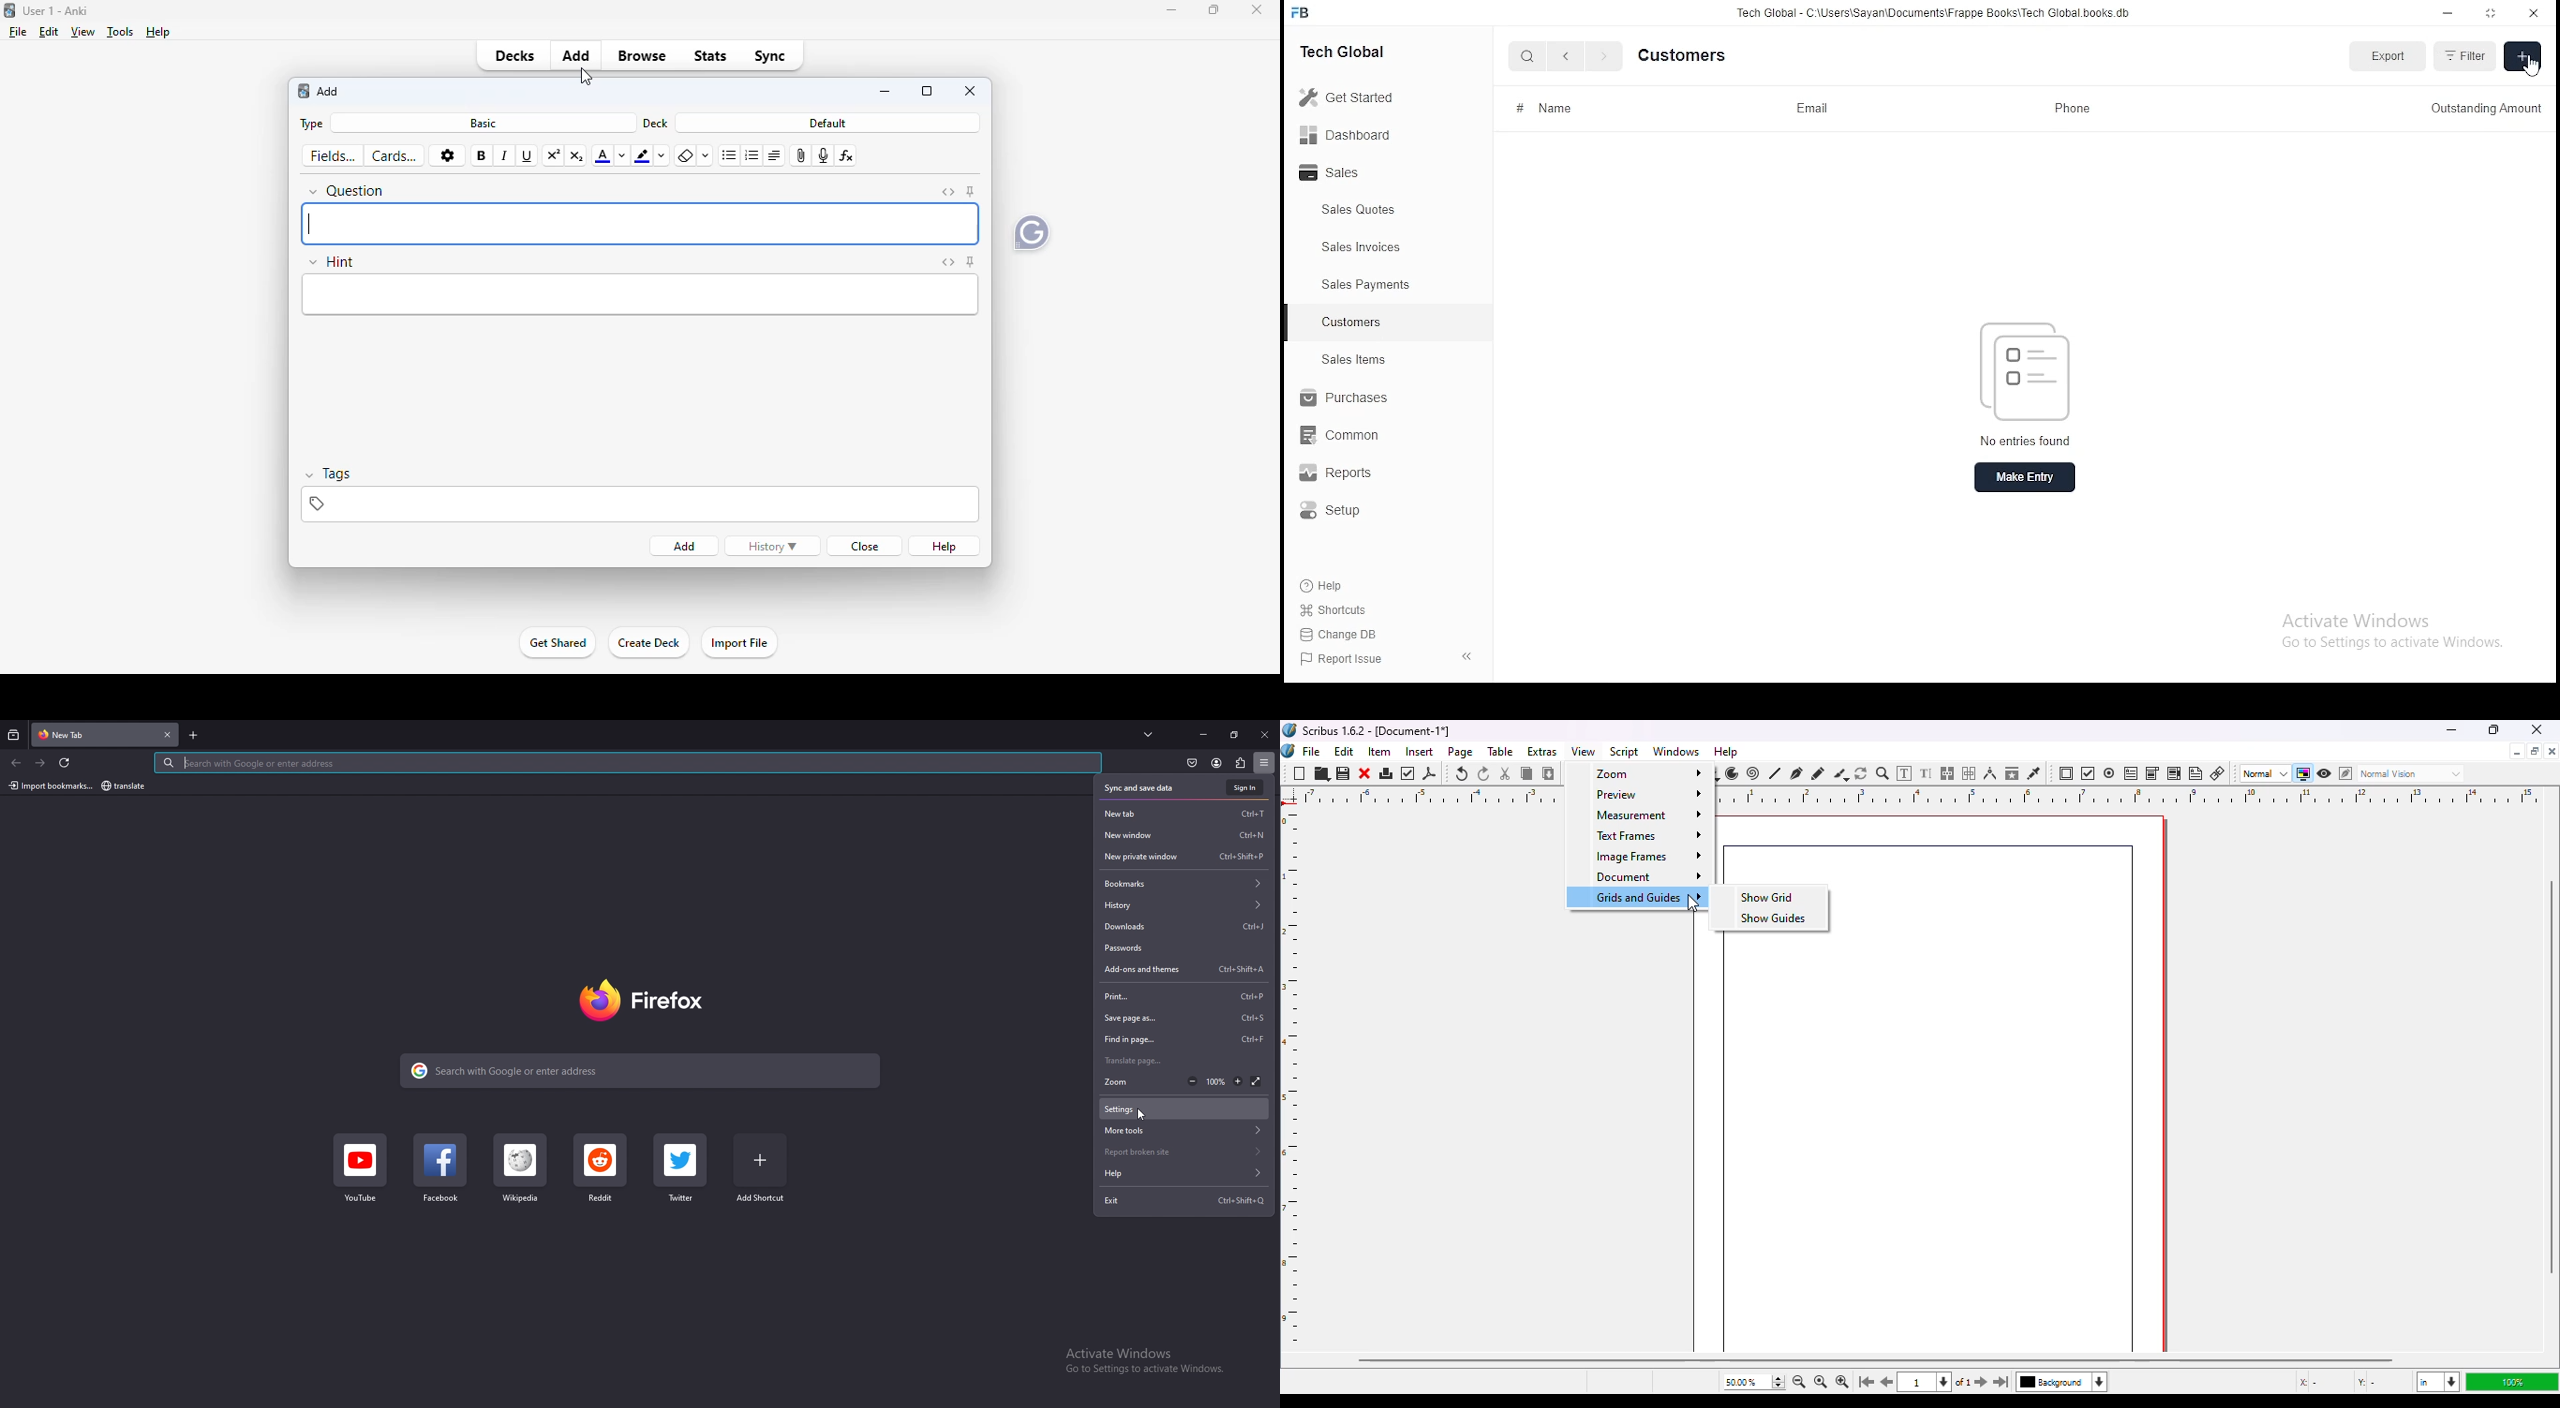 Image resolution: width=2576 pixels, height=1428 pixels. I want to click on firefox, so click(647, 1001).